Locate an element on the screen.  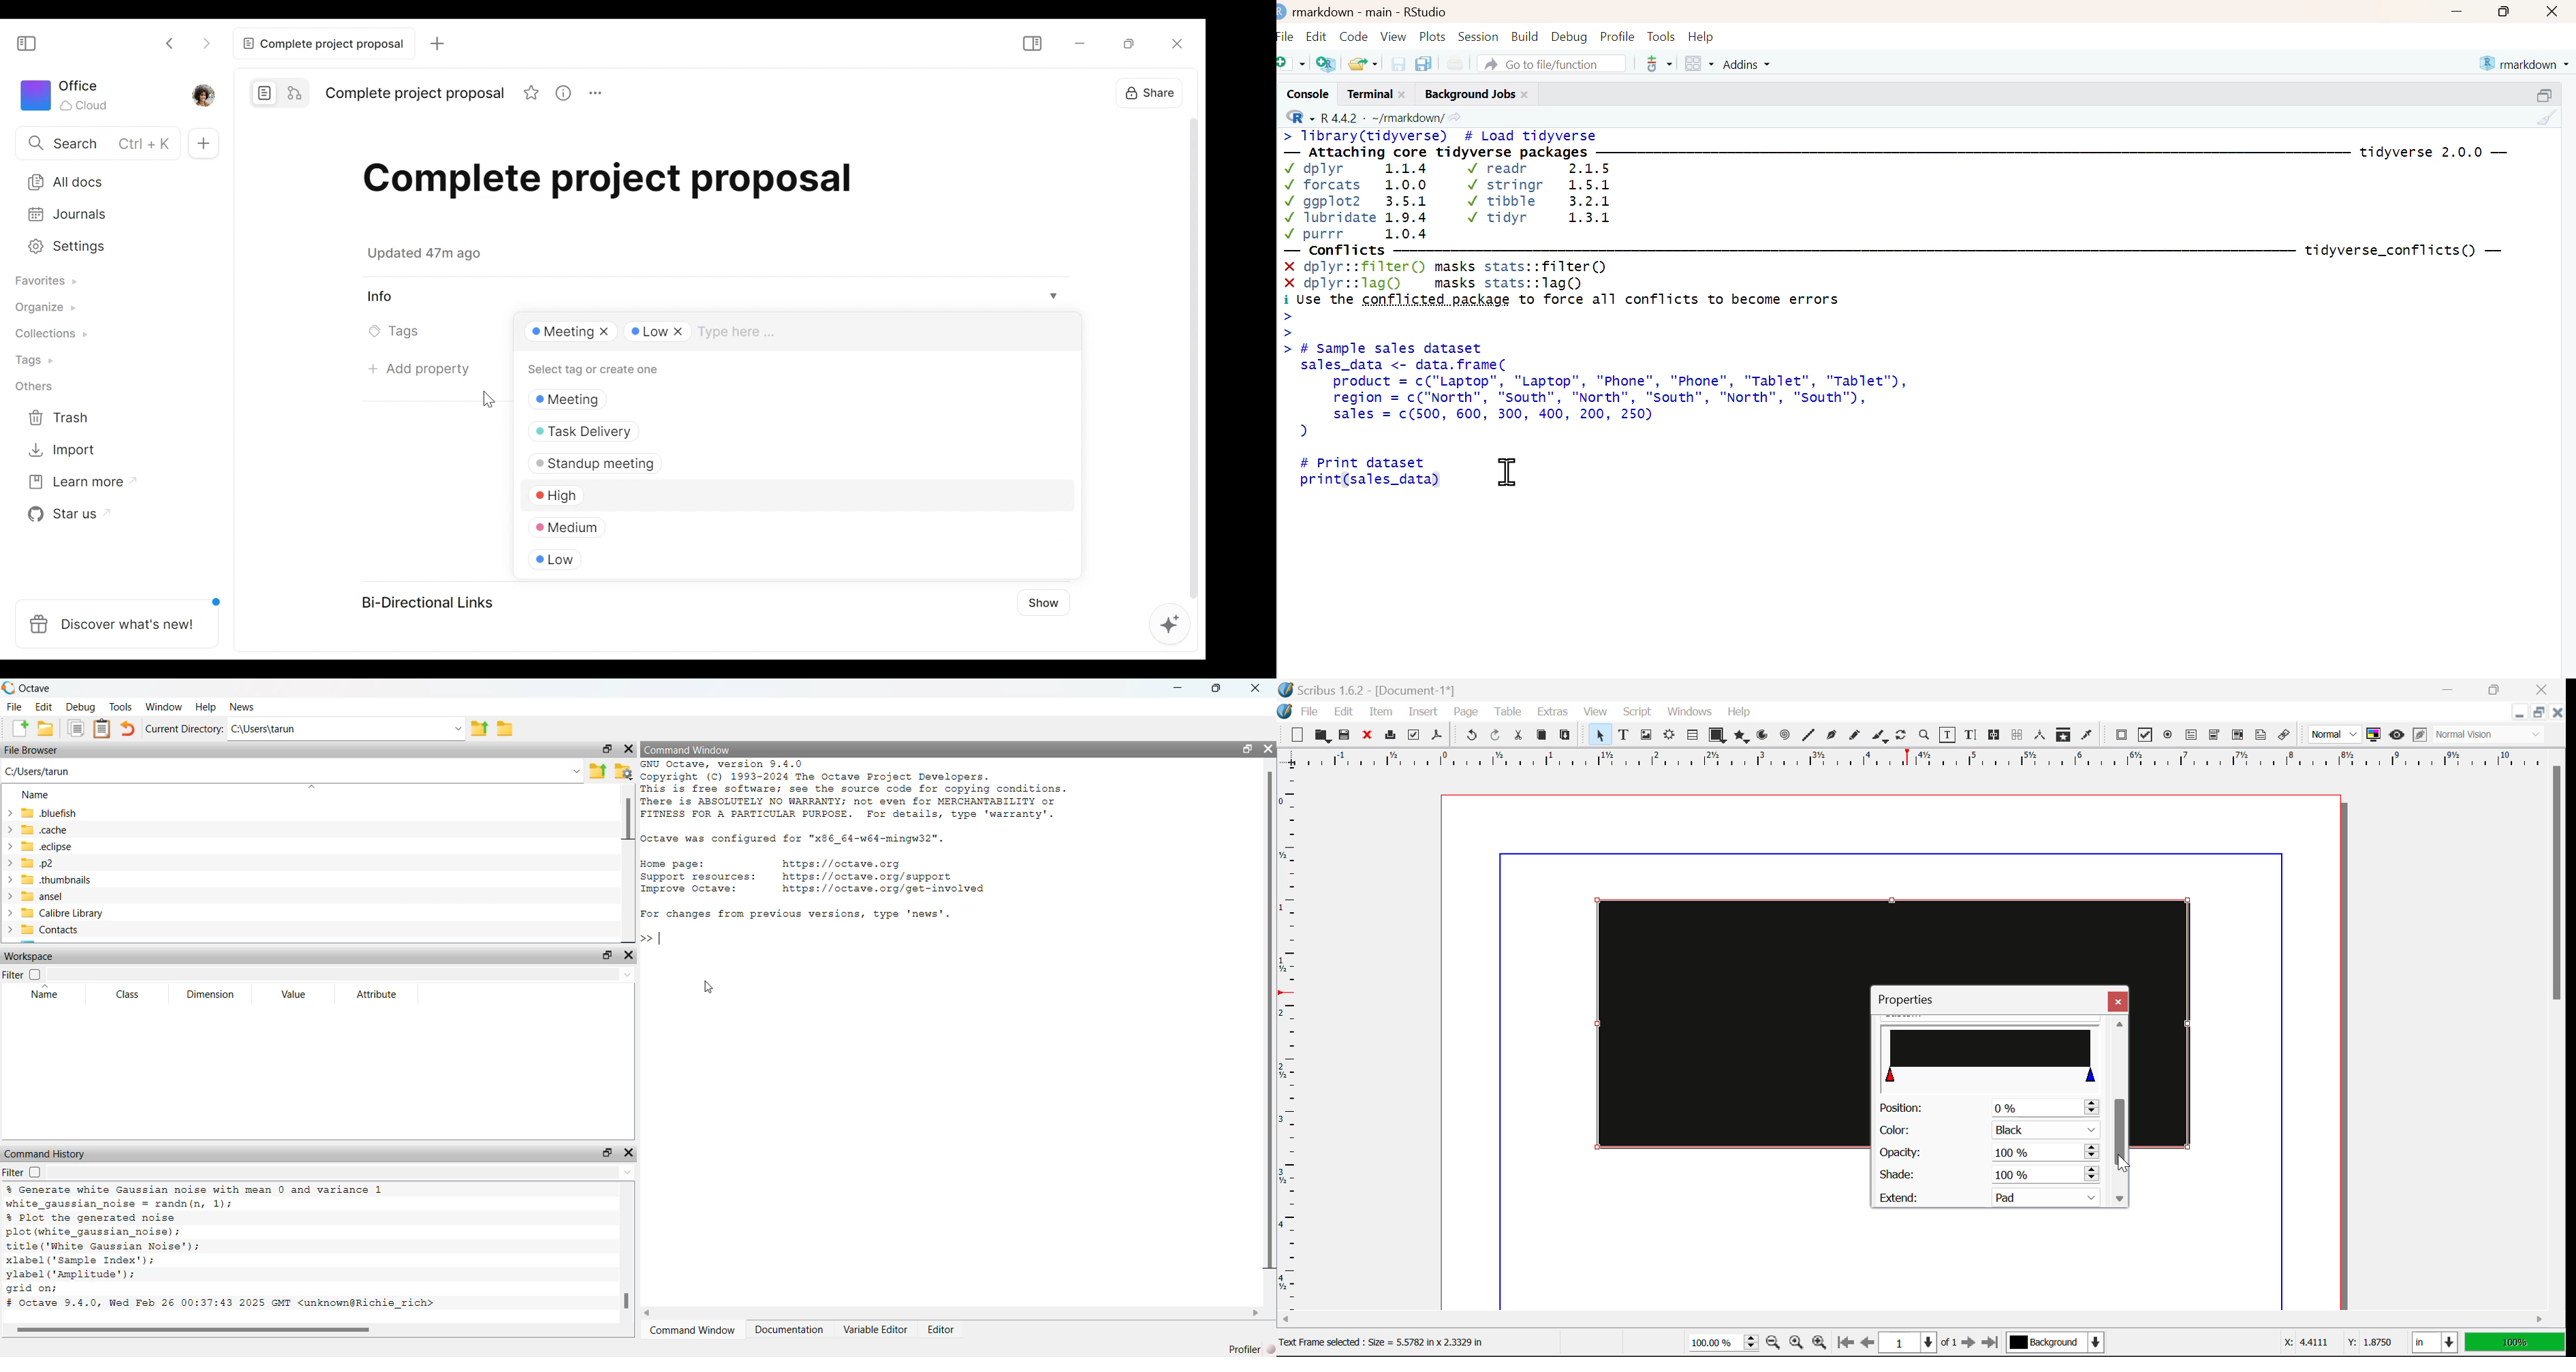
minimize is located at coordinates (2456, 11).